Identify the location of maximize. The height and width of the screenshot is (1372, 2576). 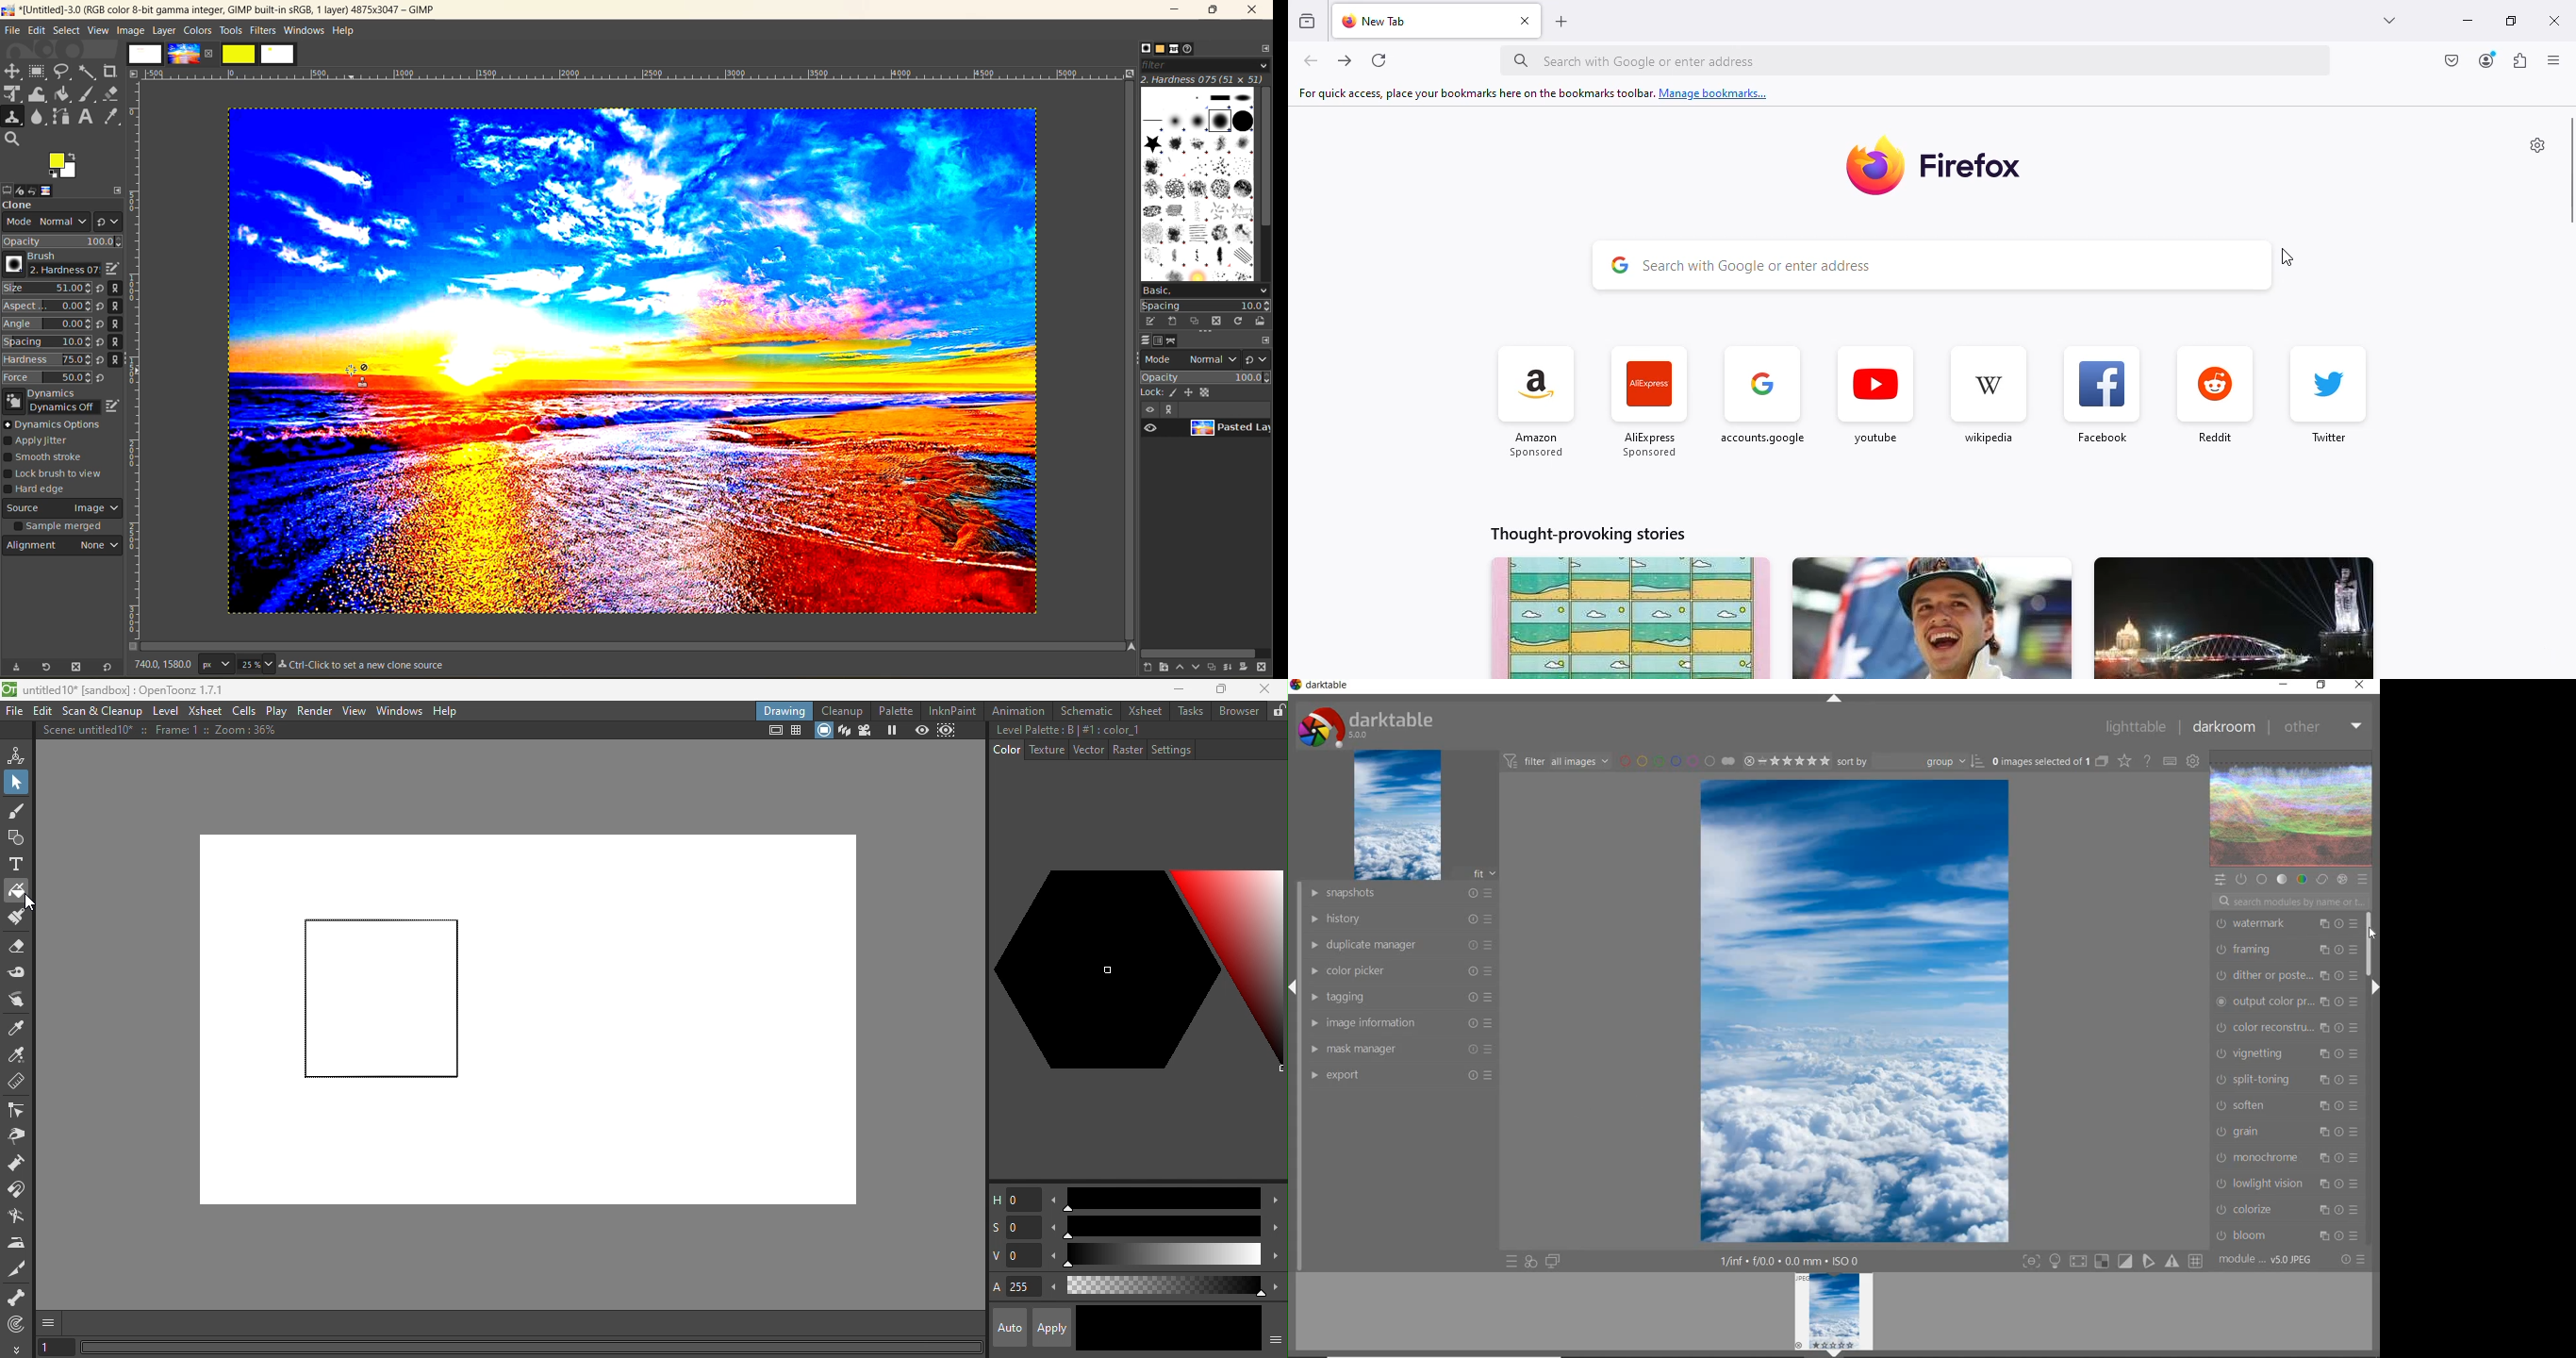
(2512, 21).